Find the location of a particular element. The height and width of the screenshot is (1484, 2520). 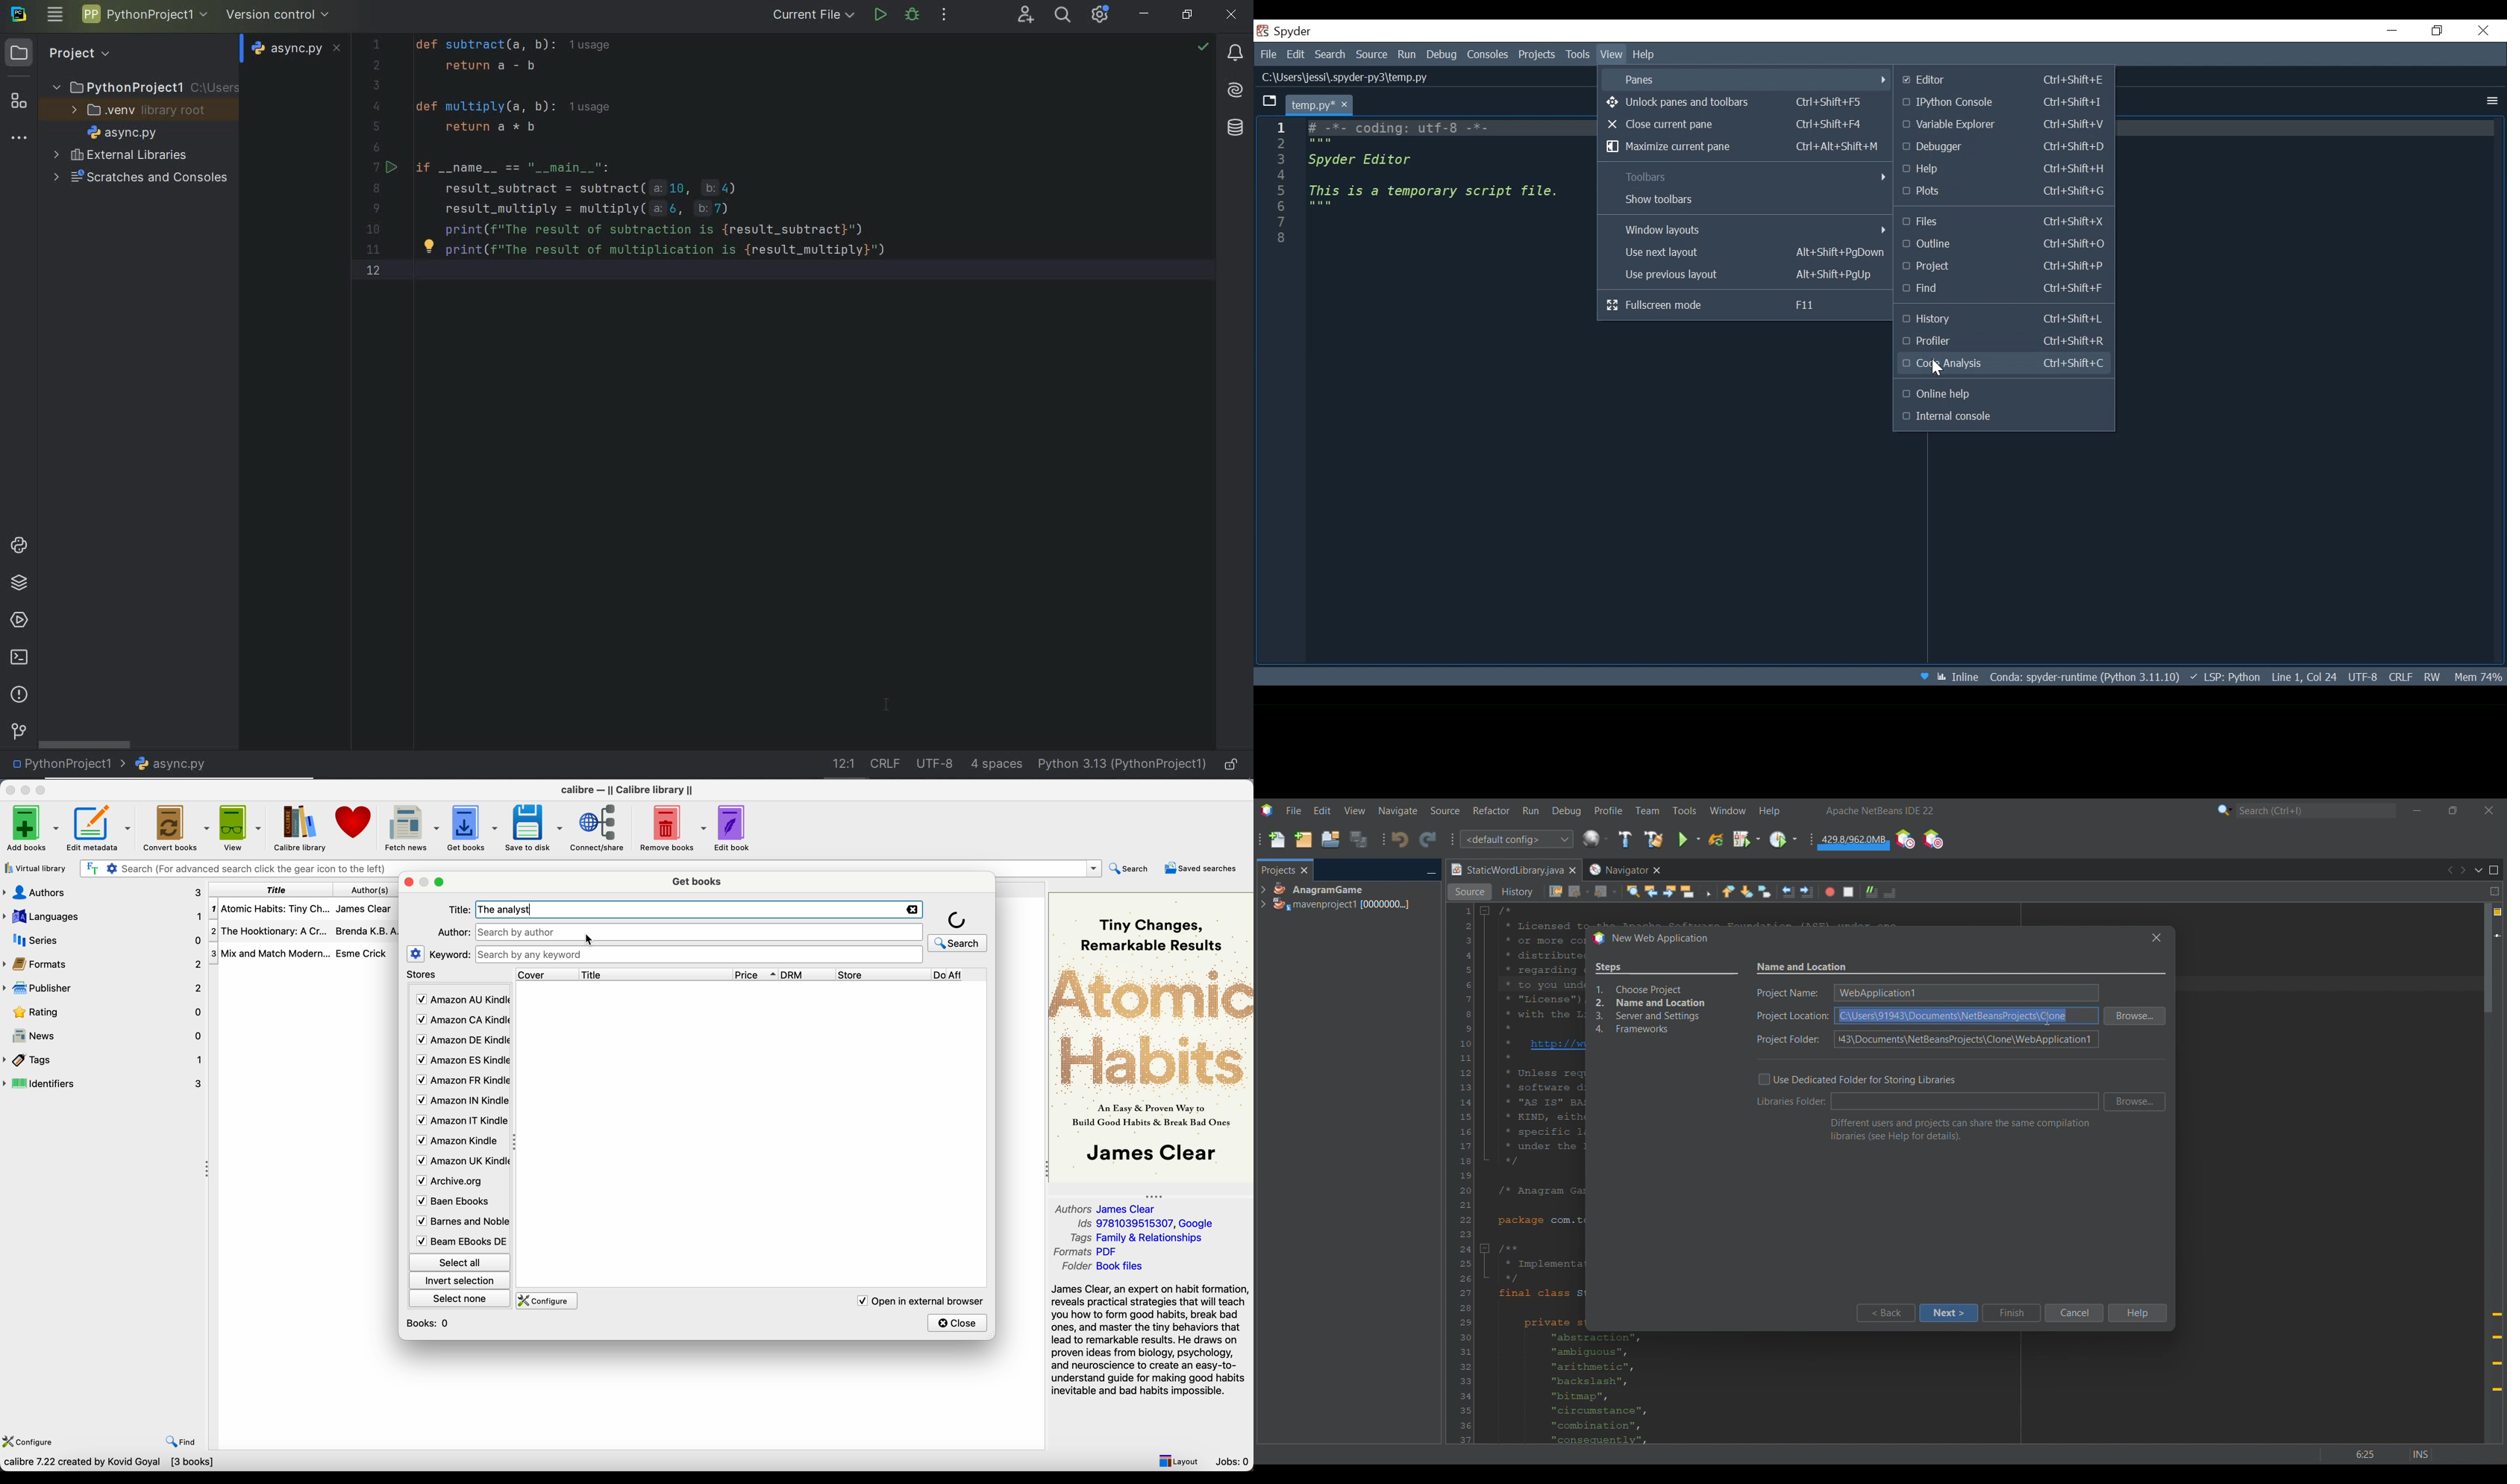

Spyder Desktop icon is located at coordinates (1287, 31).